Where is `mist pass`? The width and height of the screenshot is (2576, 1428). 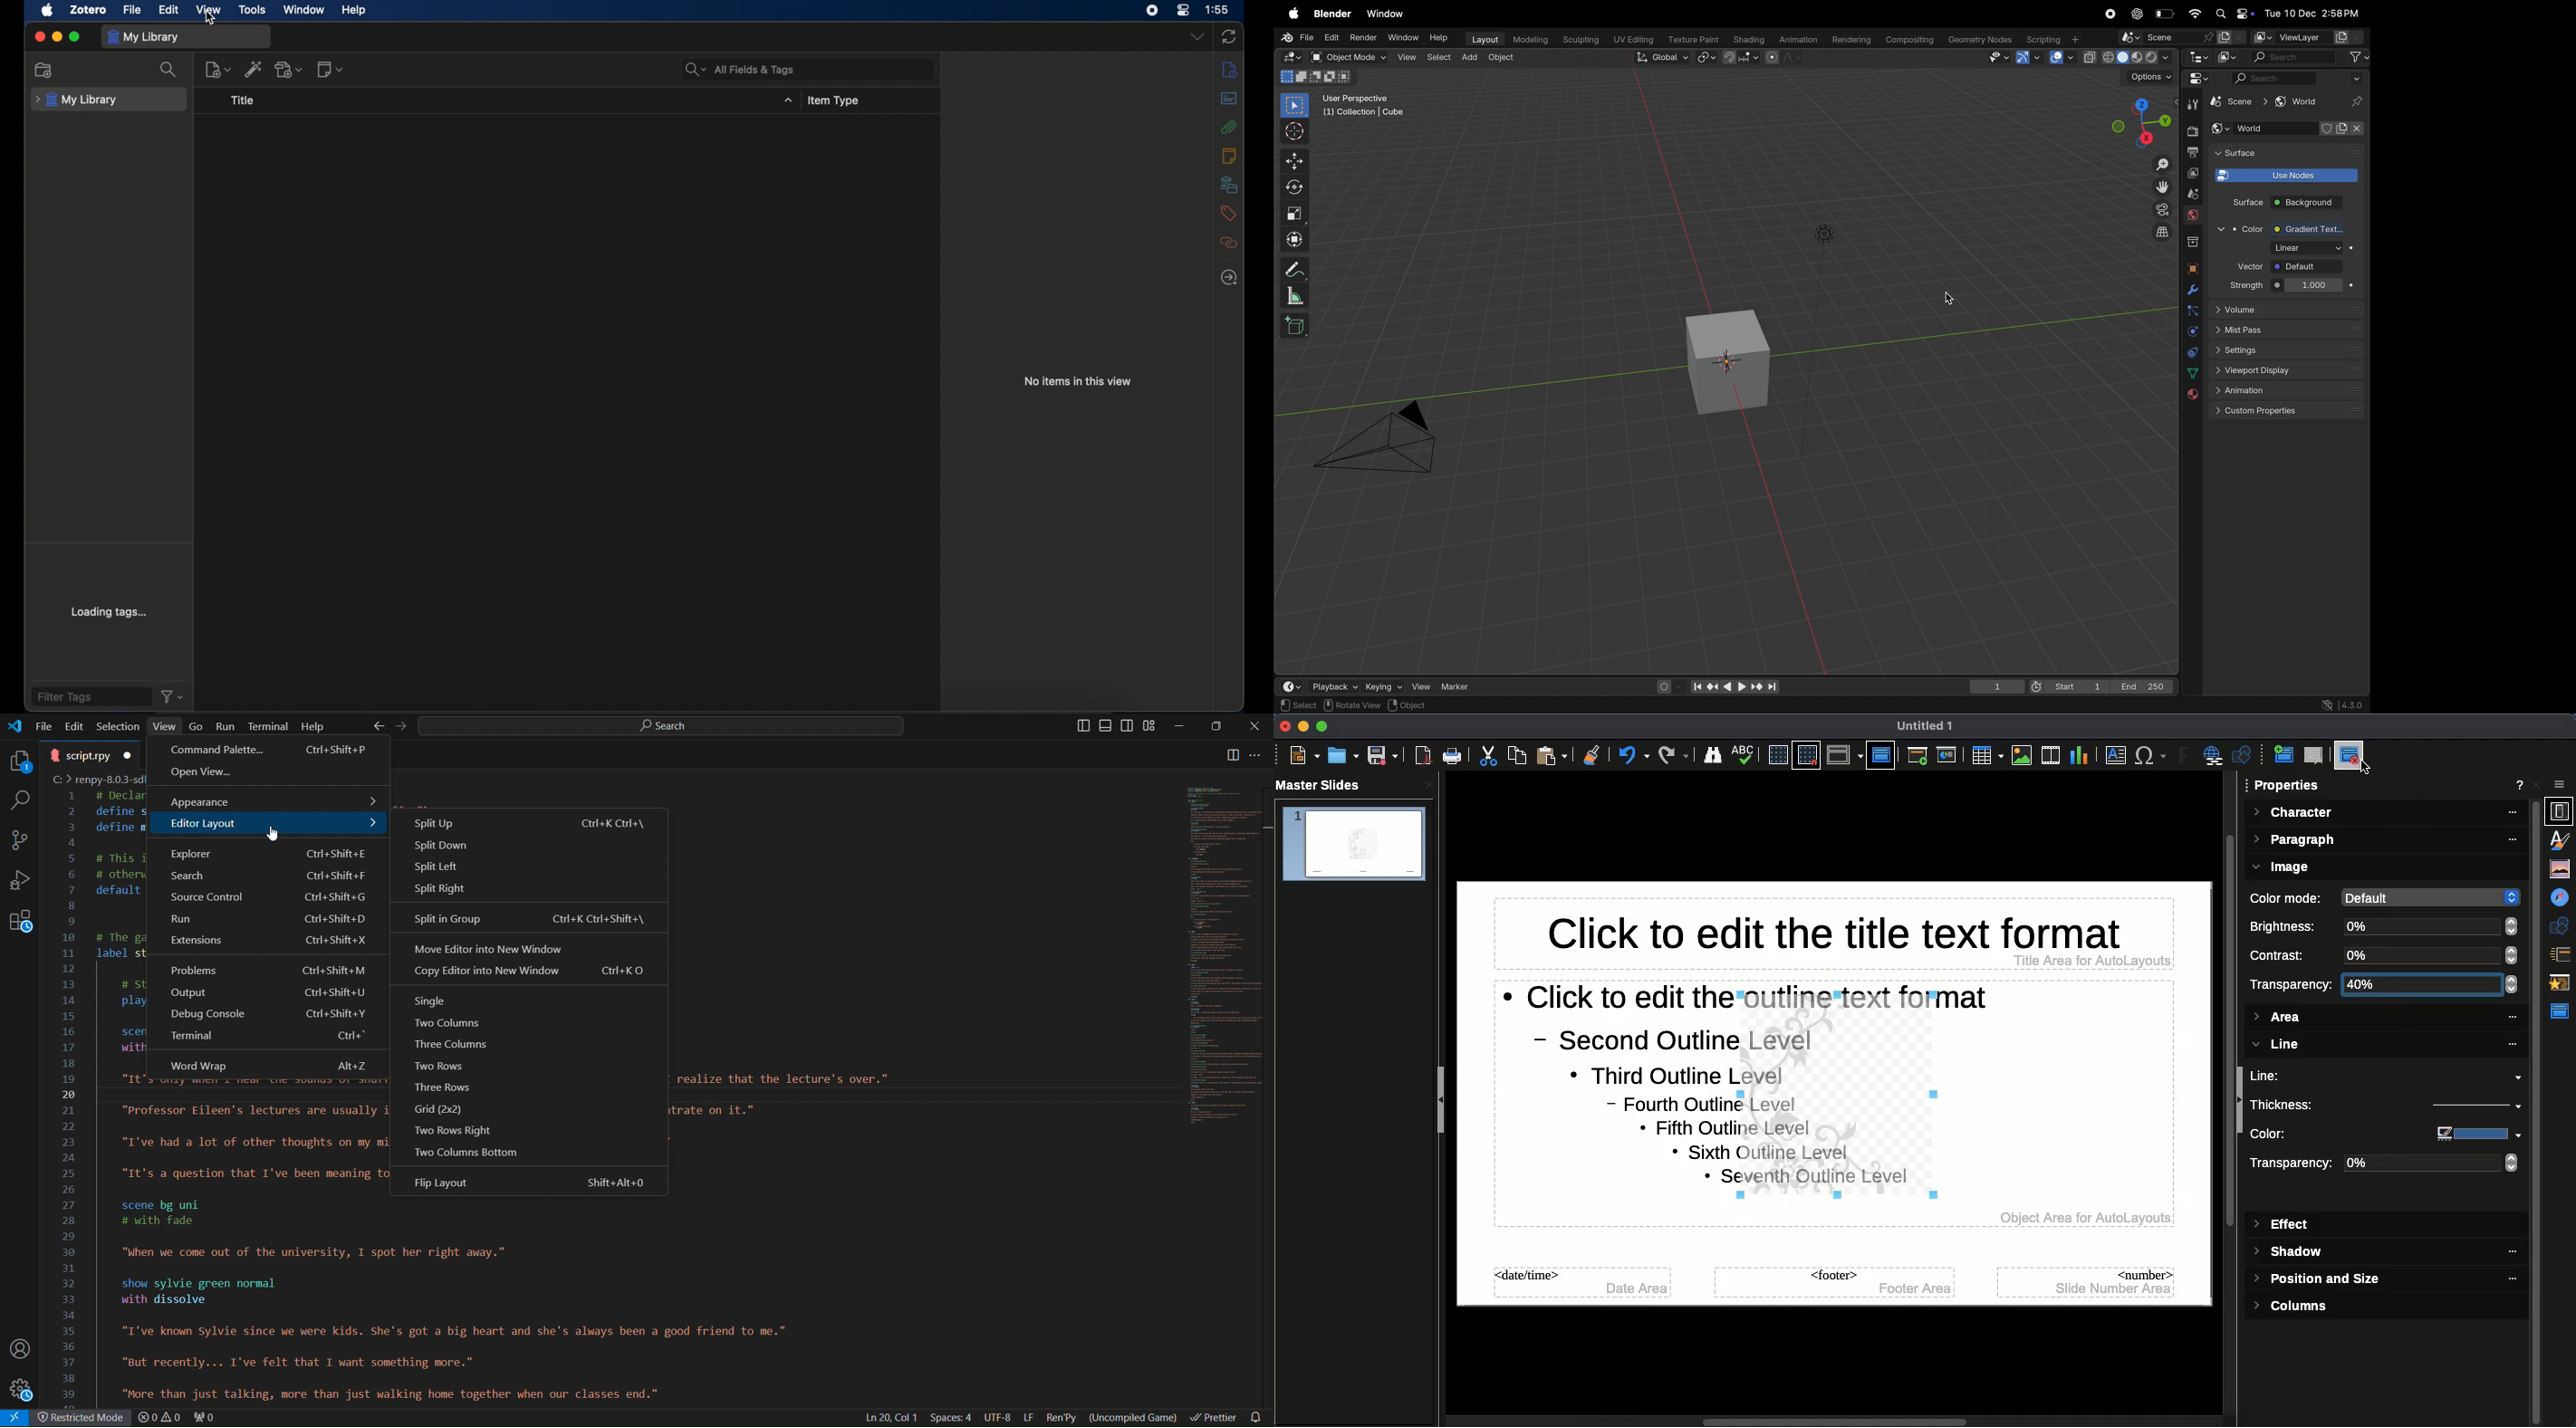
mist pass is located at coordinates (2288, 329).